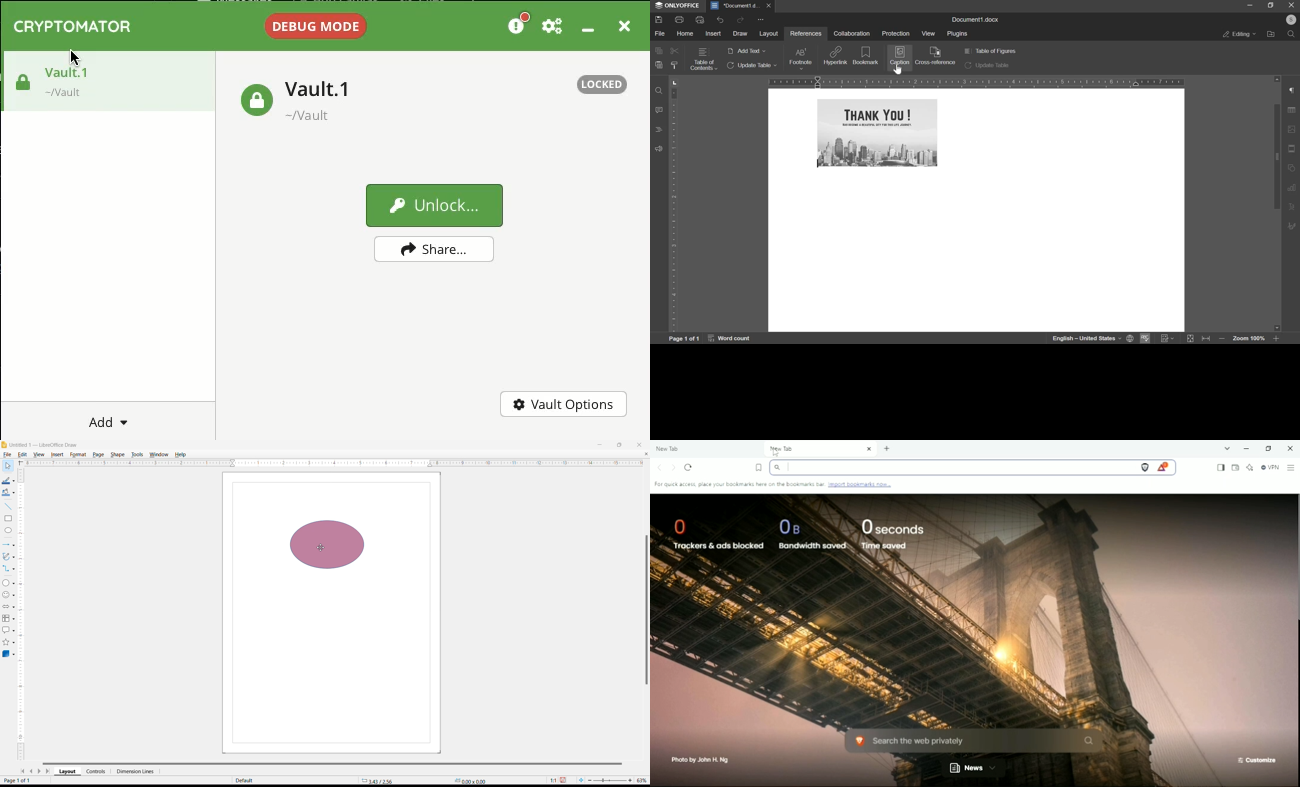 This screenshot has width=1316, height=812. What do you see at coordinates (642, 782) in the screenshot?
I see `Current Zoom Level` at bounding box center [642, 782].